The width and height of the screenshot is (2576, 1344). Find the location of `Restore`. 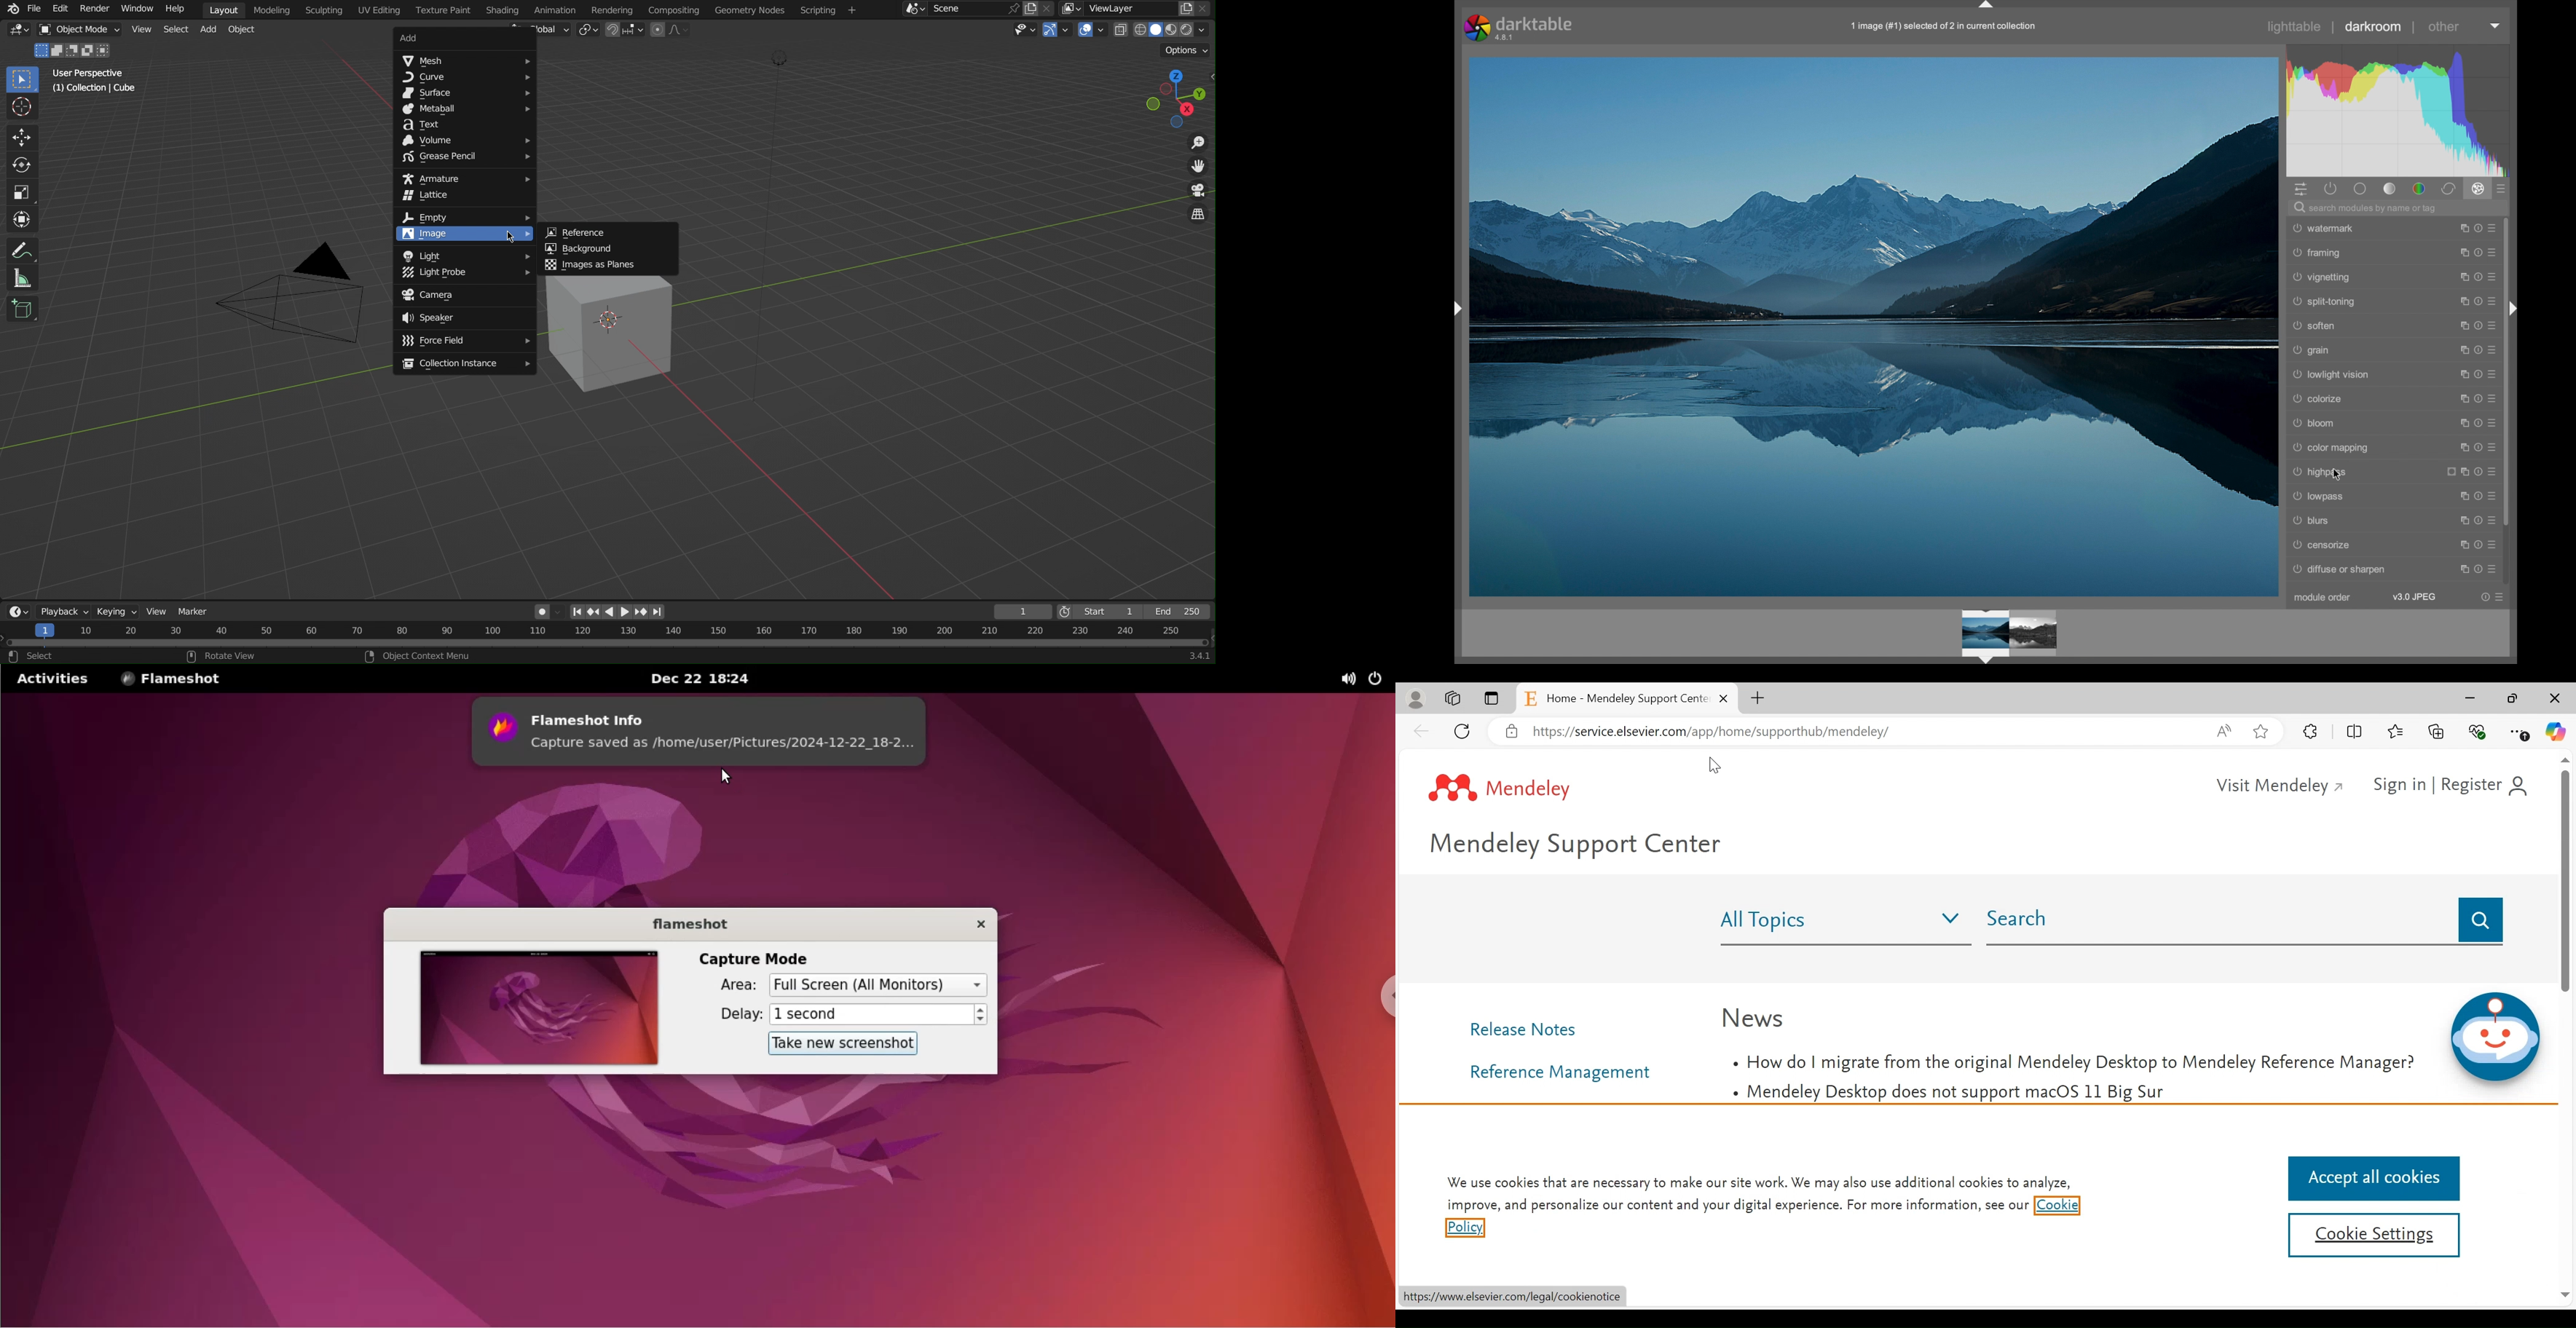

Restore is located at coordinates (2513, 698).